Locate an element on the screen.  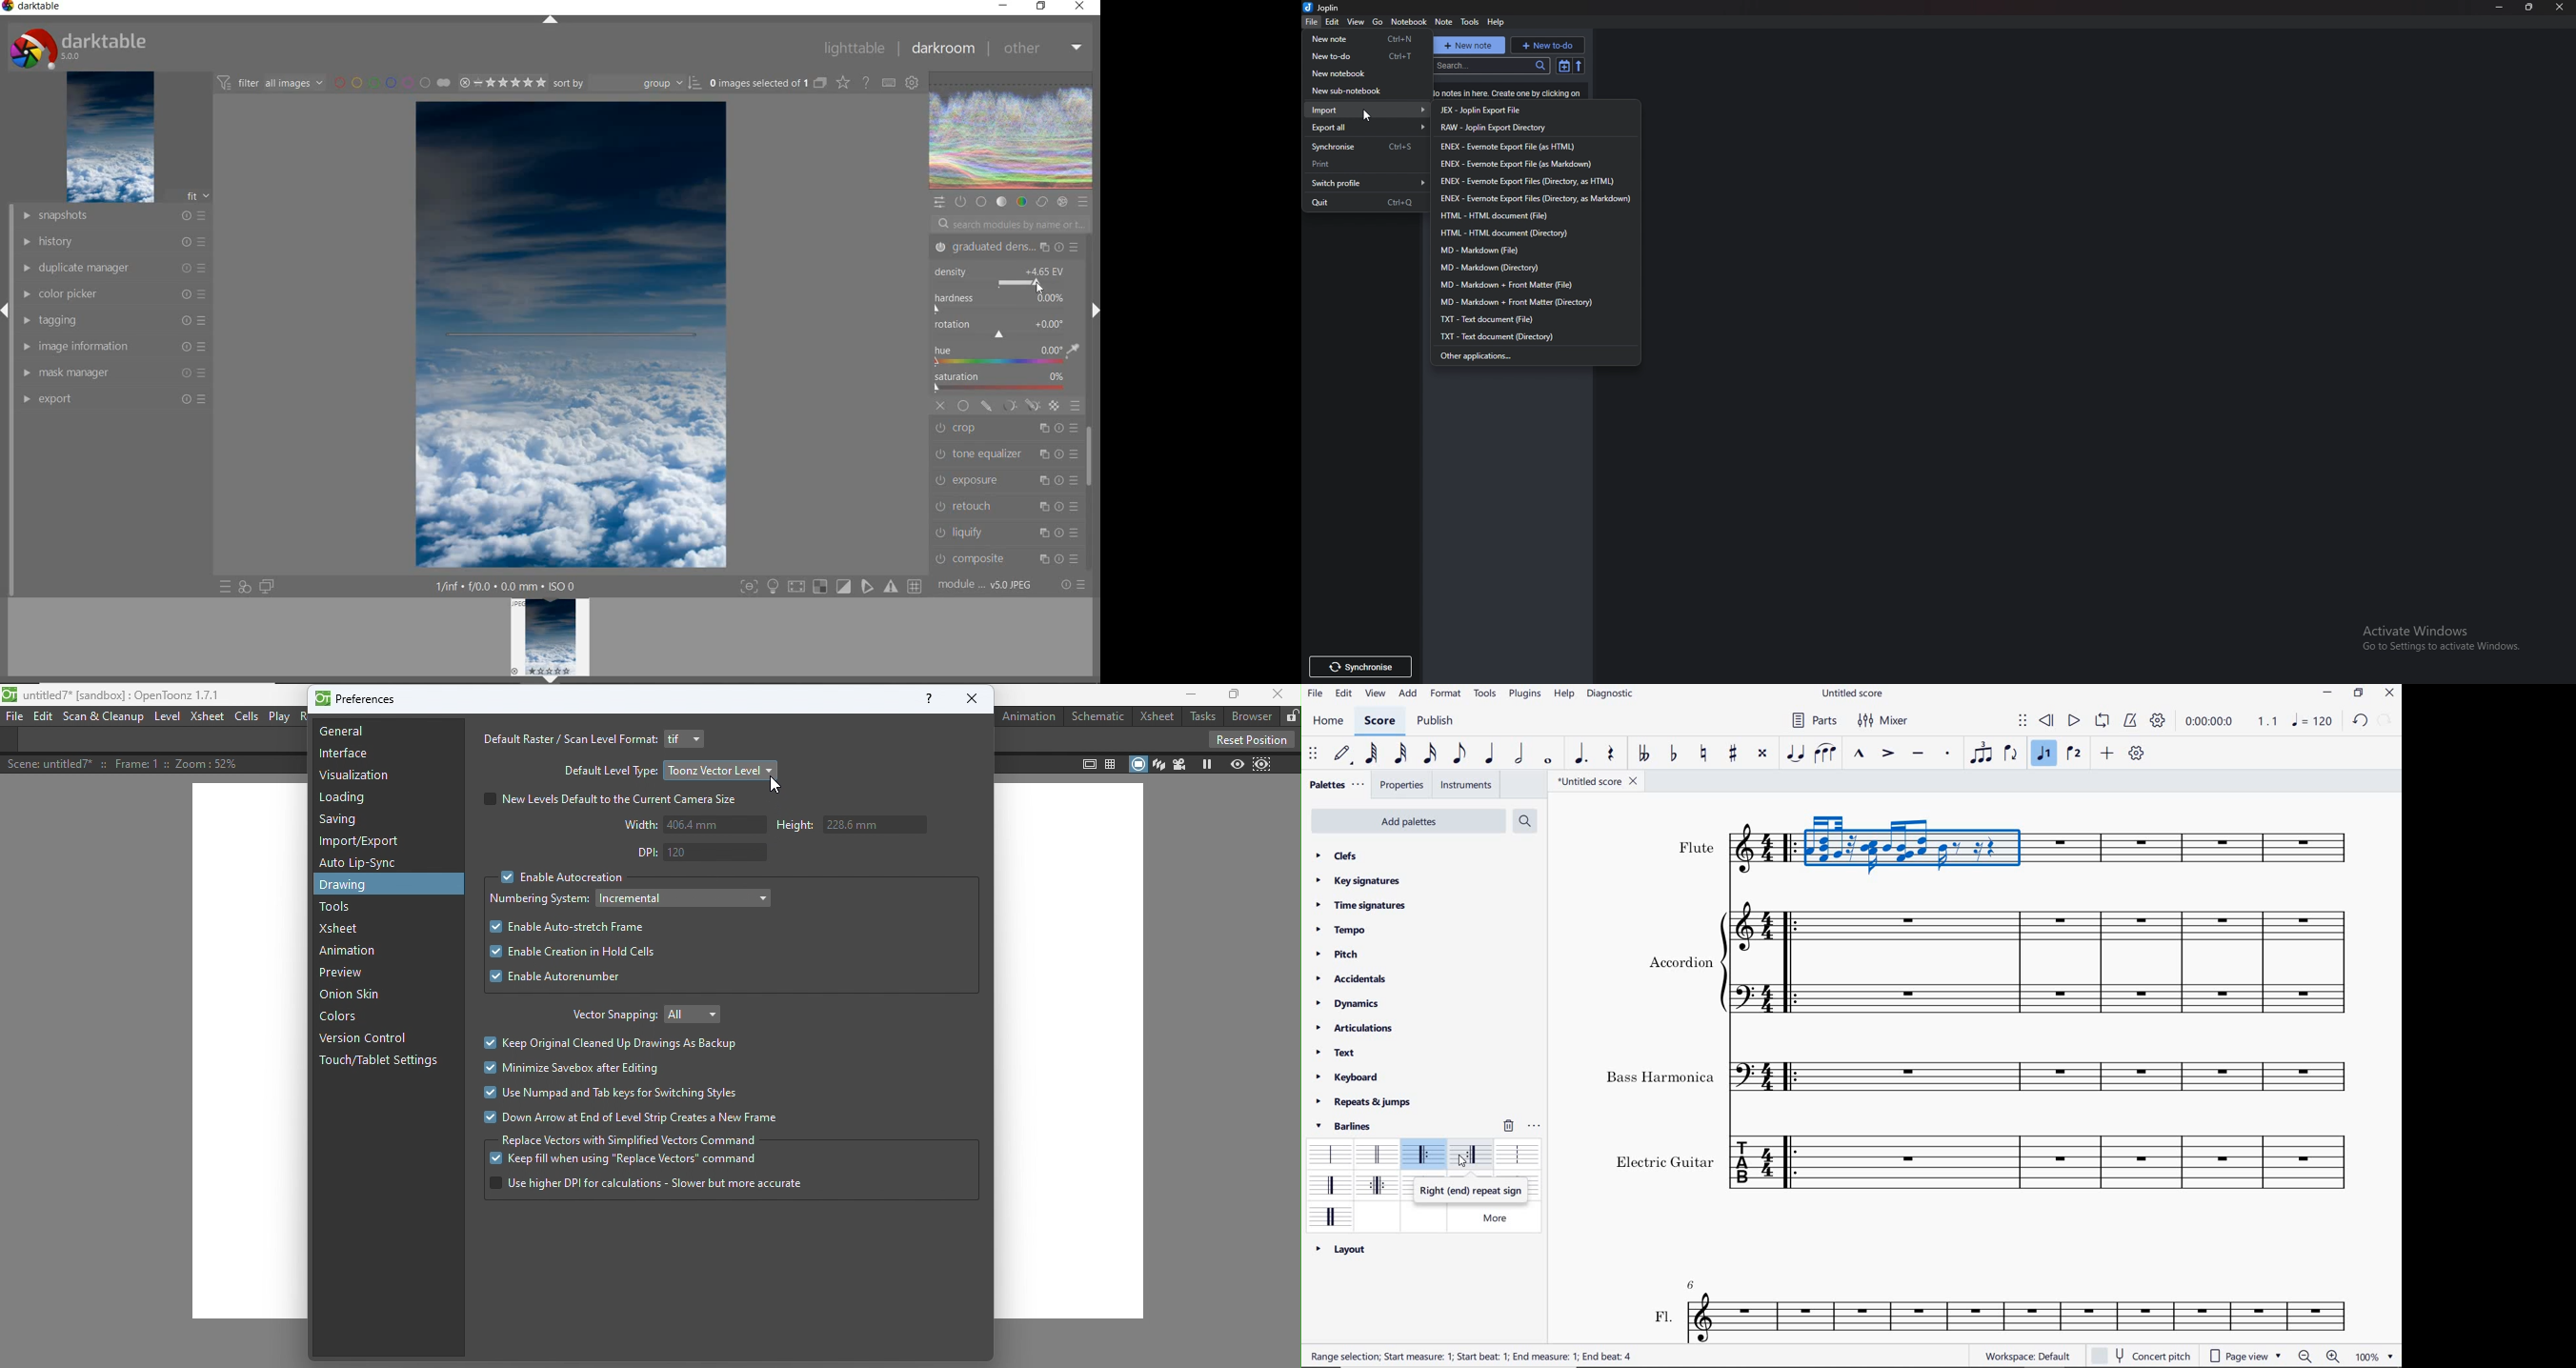
Tasks is located at coordinates (1201, 716).